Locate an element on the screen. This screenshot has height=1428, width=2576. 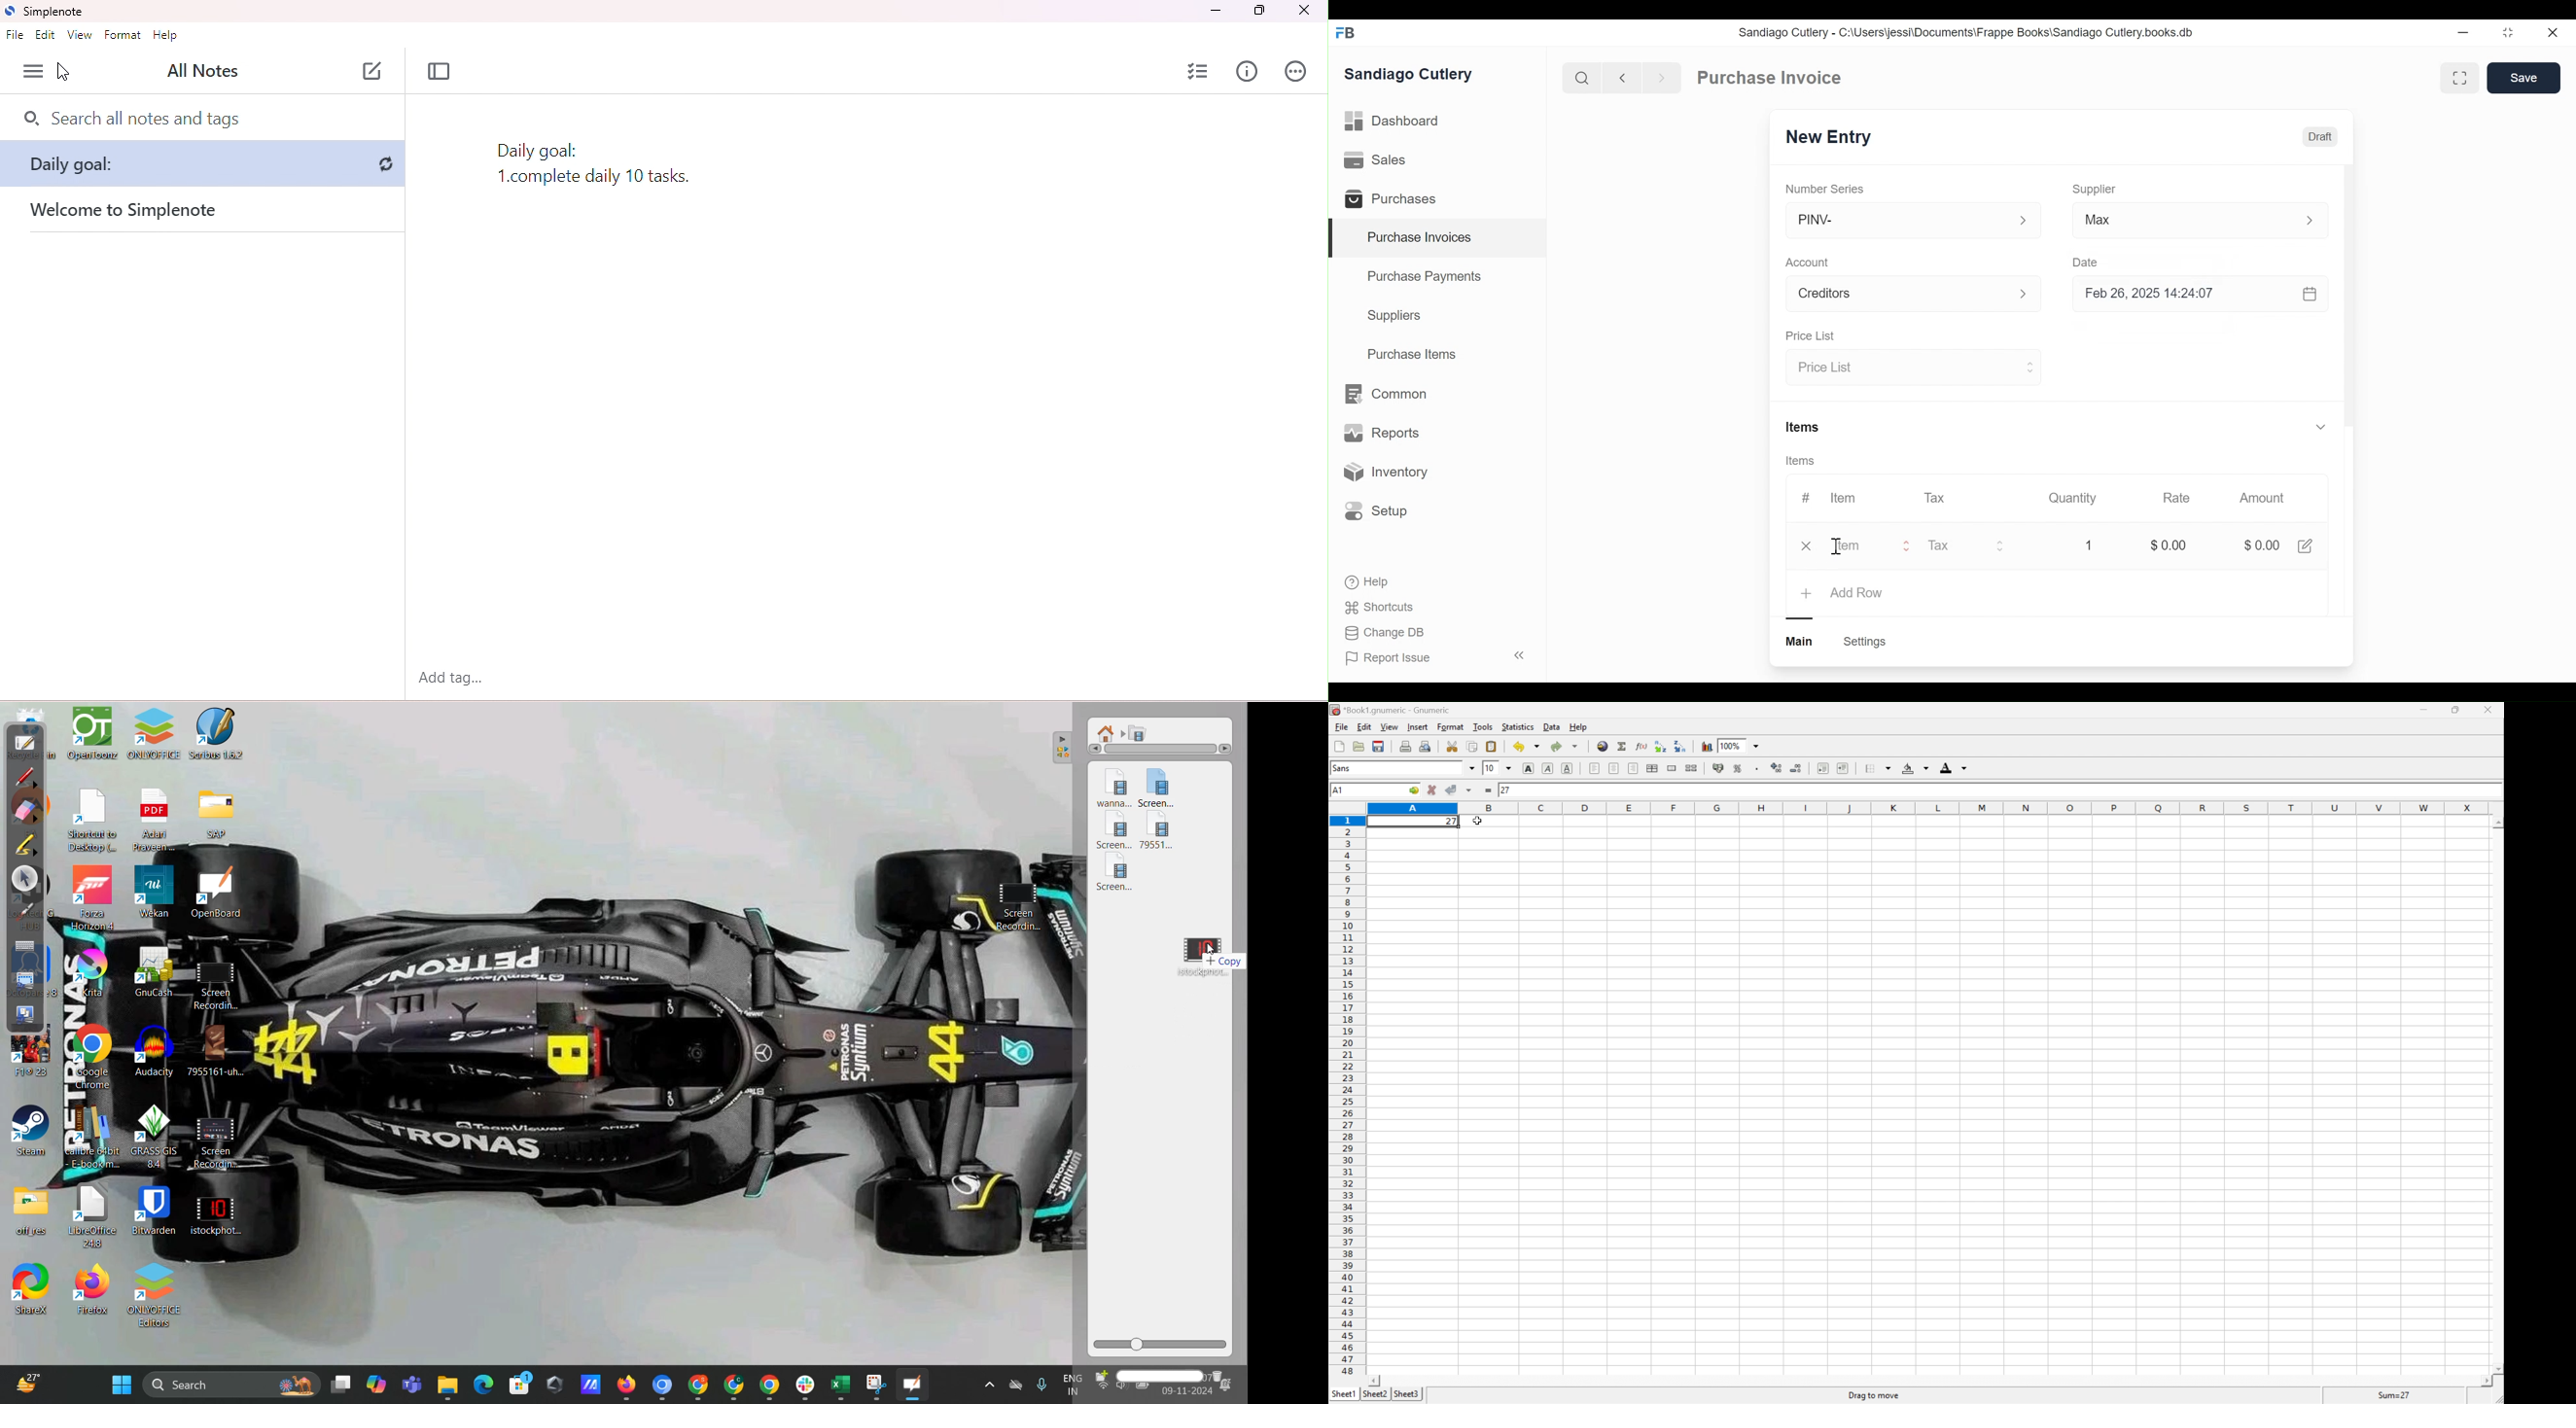
Copy selection is located at coordinates (1473, 746).